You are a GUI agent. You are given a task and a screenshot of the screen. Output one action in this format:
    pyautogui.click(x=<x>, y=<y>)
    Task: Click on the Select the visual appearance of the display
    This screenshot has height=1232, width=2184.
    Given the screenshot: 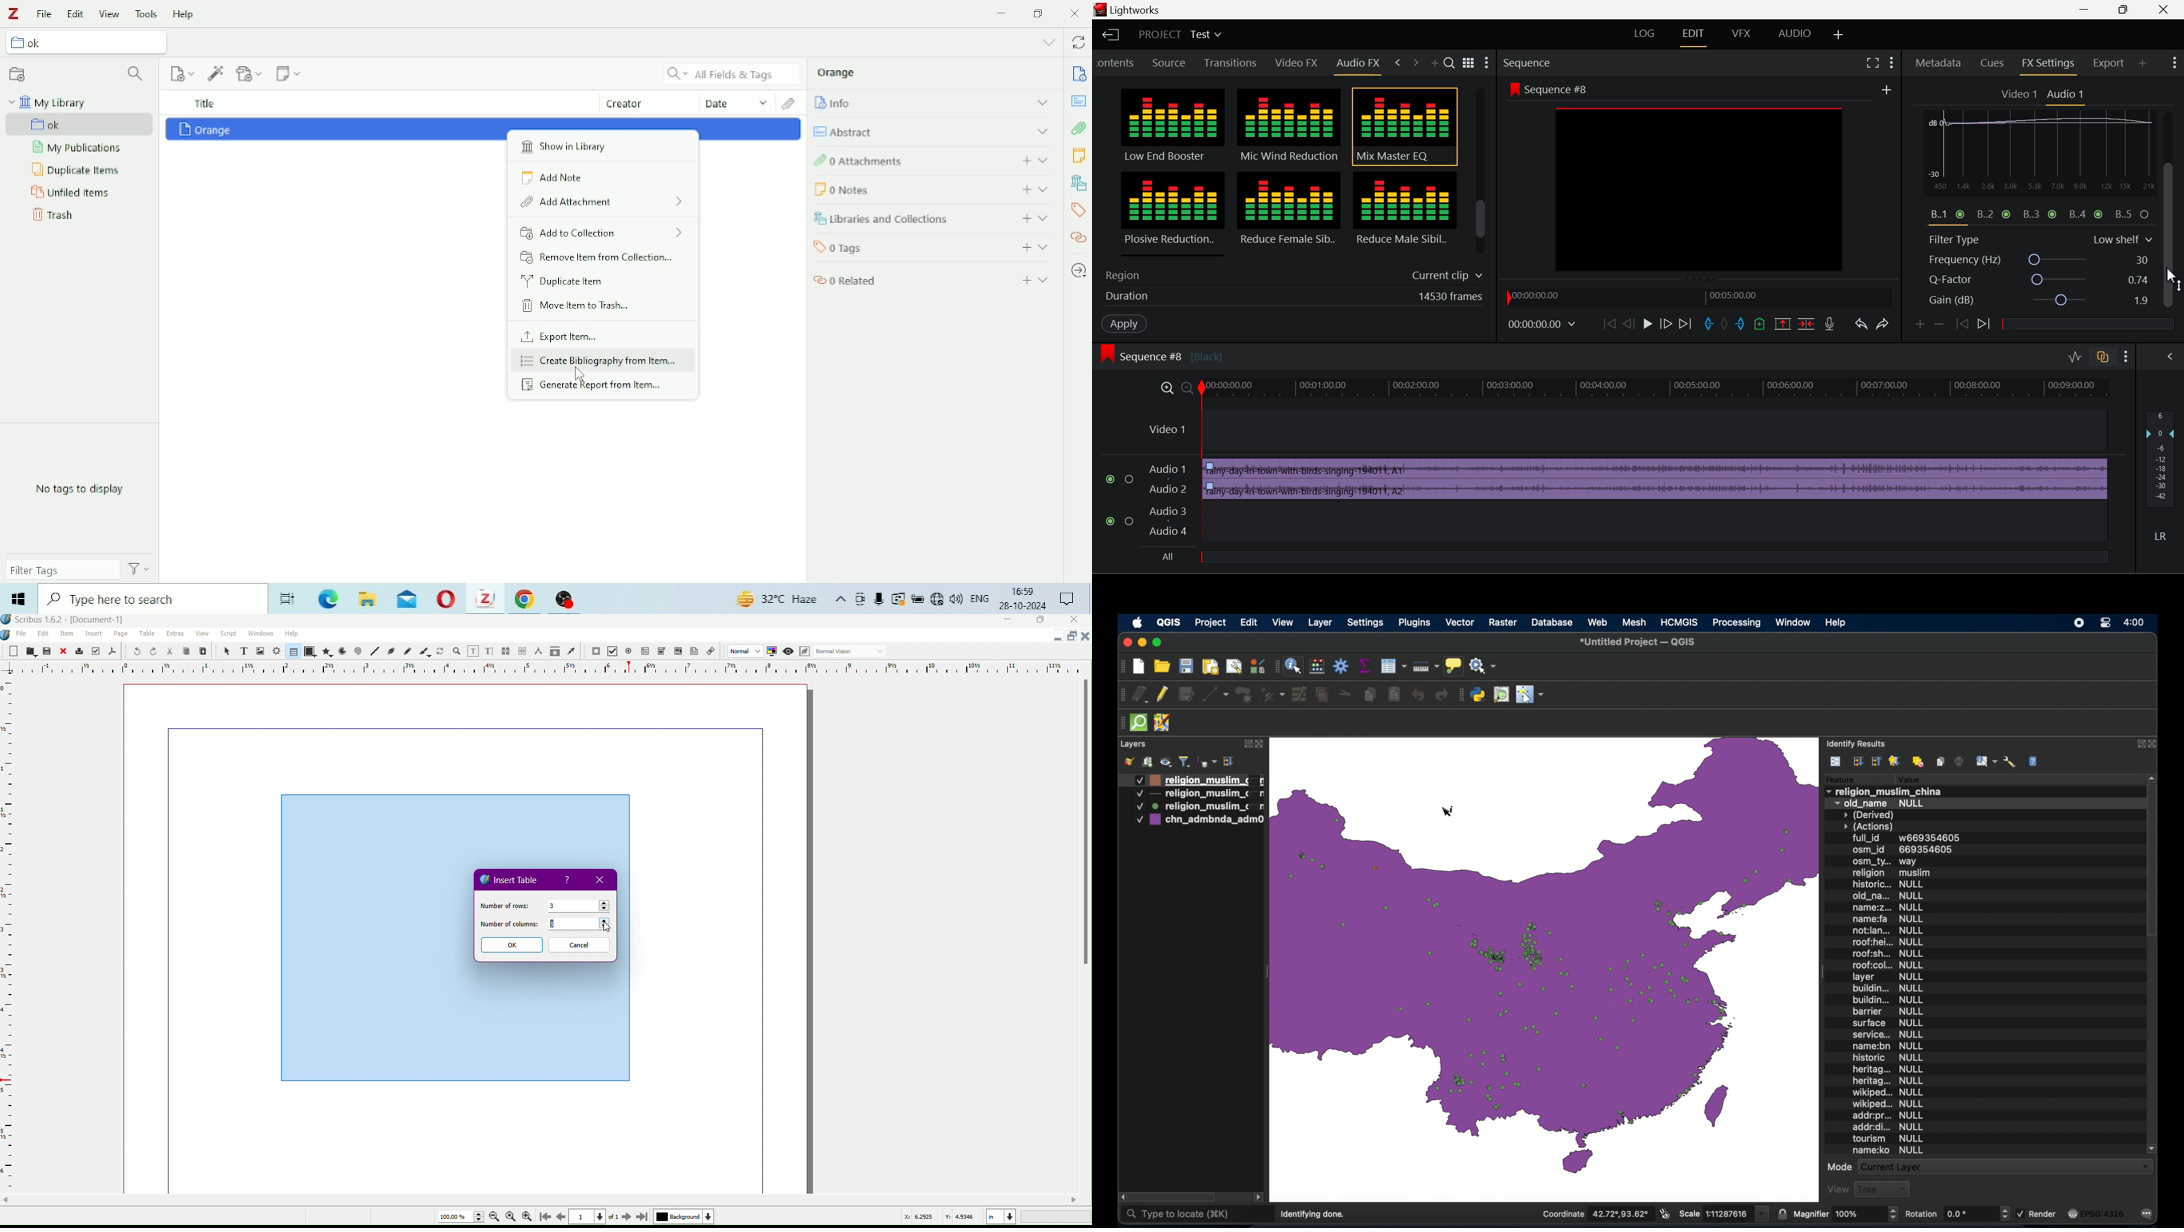 What is the action you would take?
    pyautogui.click(x=852, y=652)
    